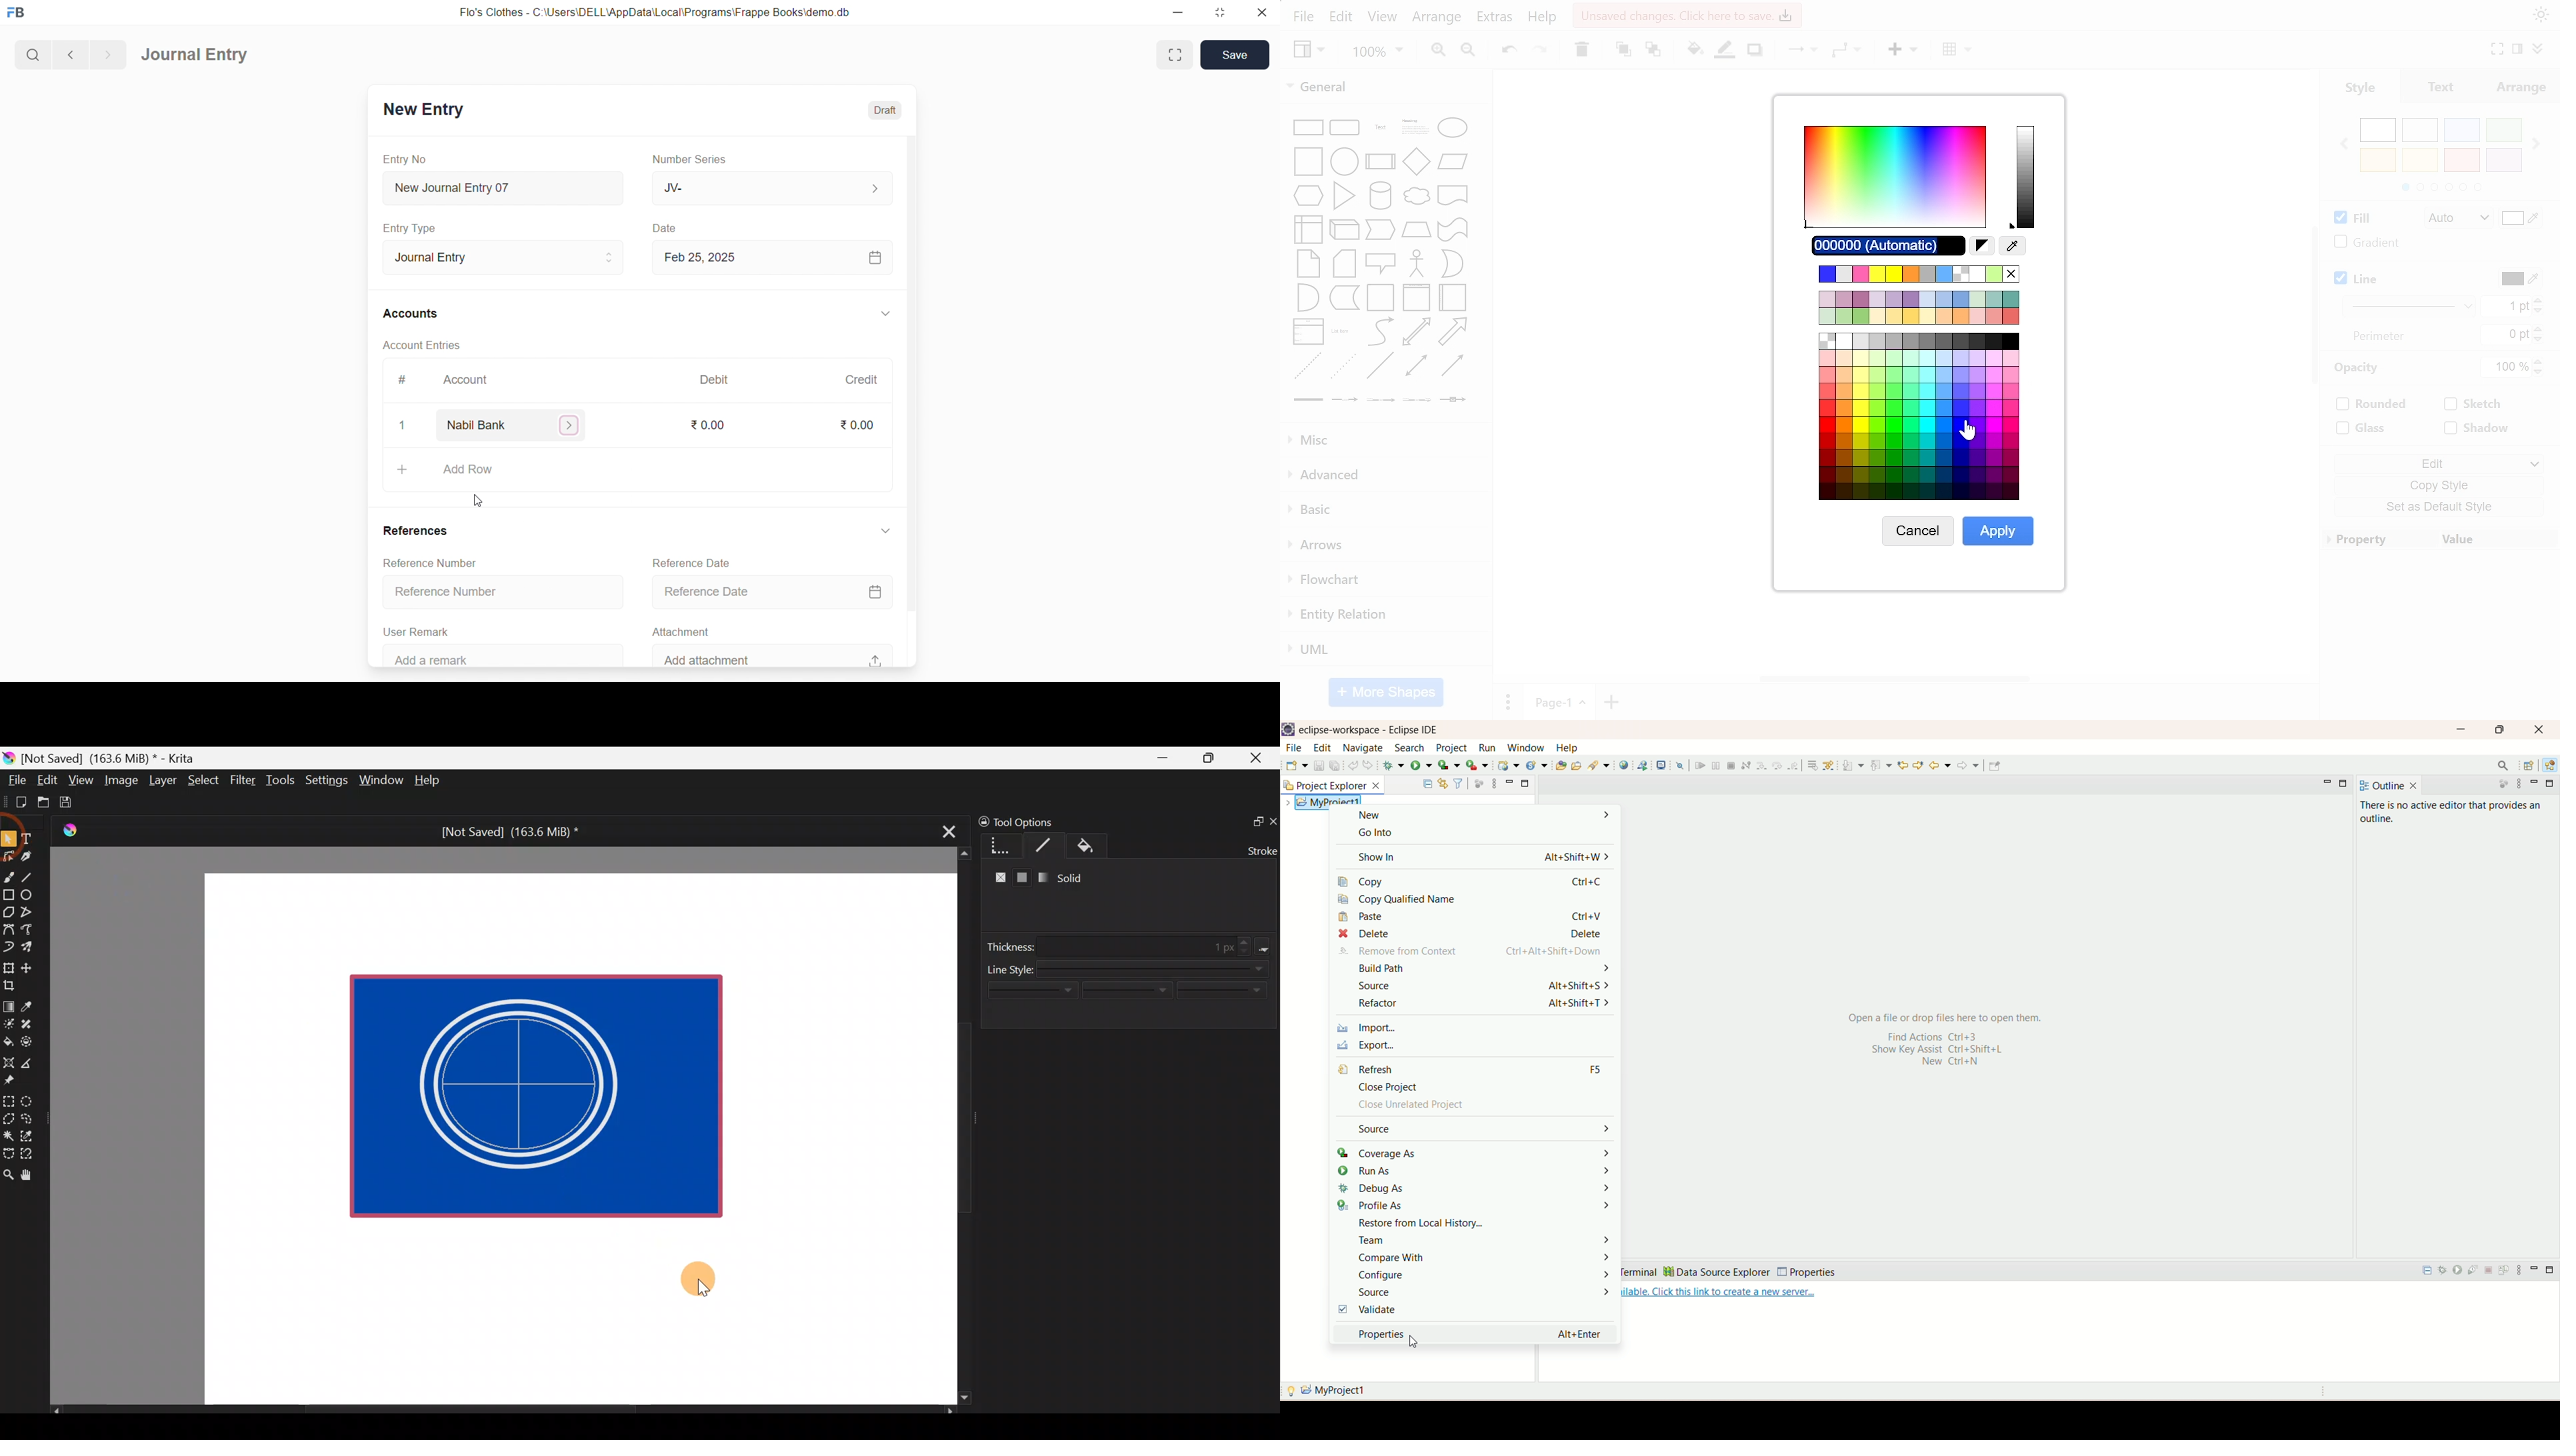 This screenshot has height=1456, width=2576. I want to click on eclipse-workspace-Eclipse IDE, so click(1371, 730).